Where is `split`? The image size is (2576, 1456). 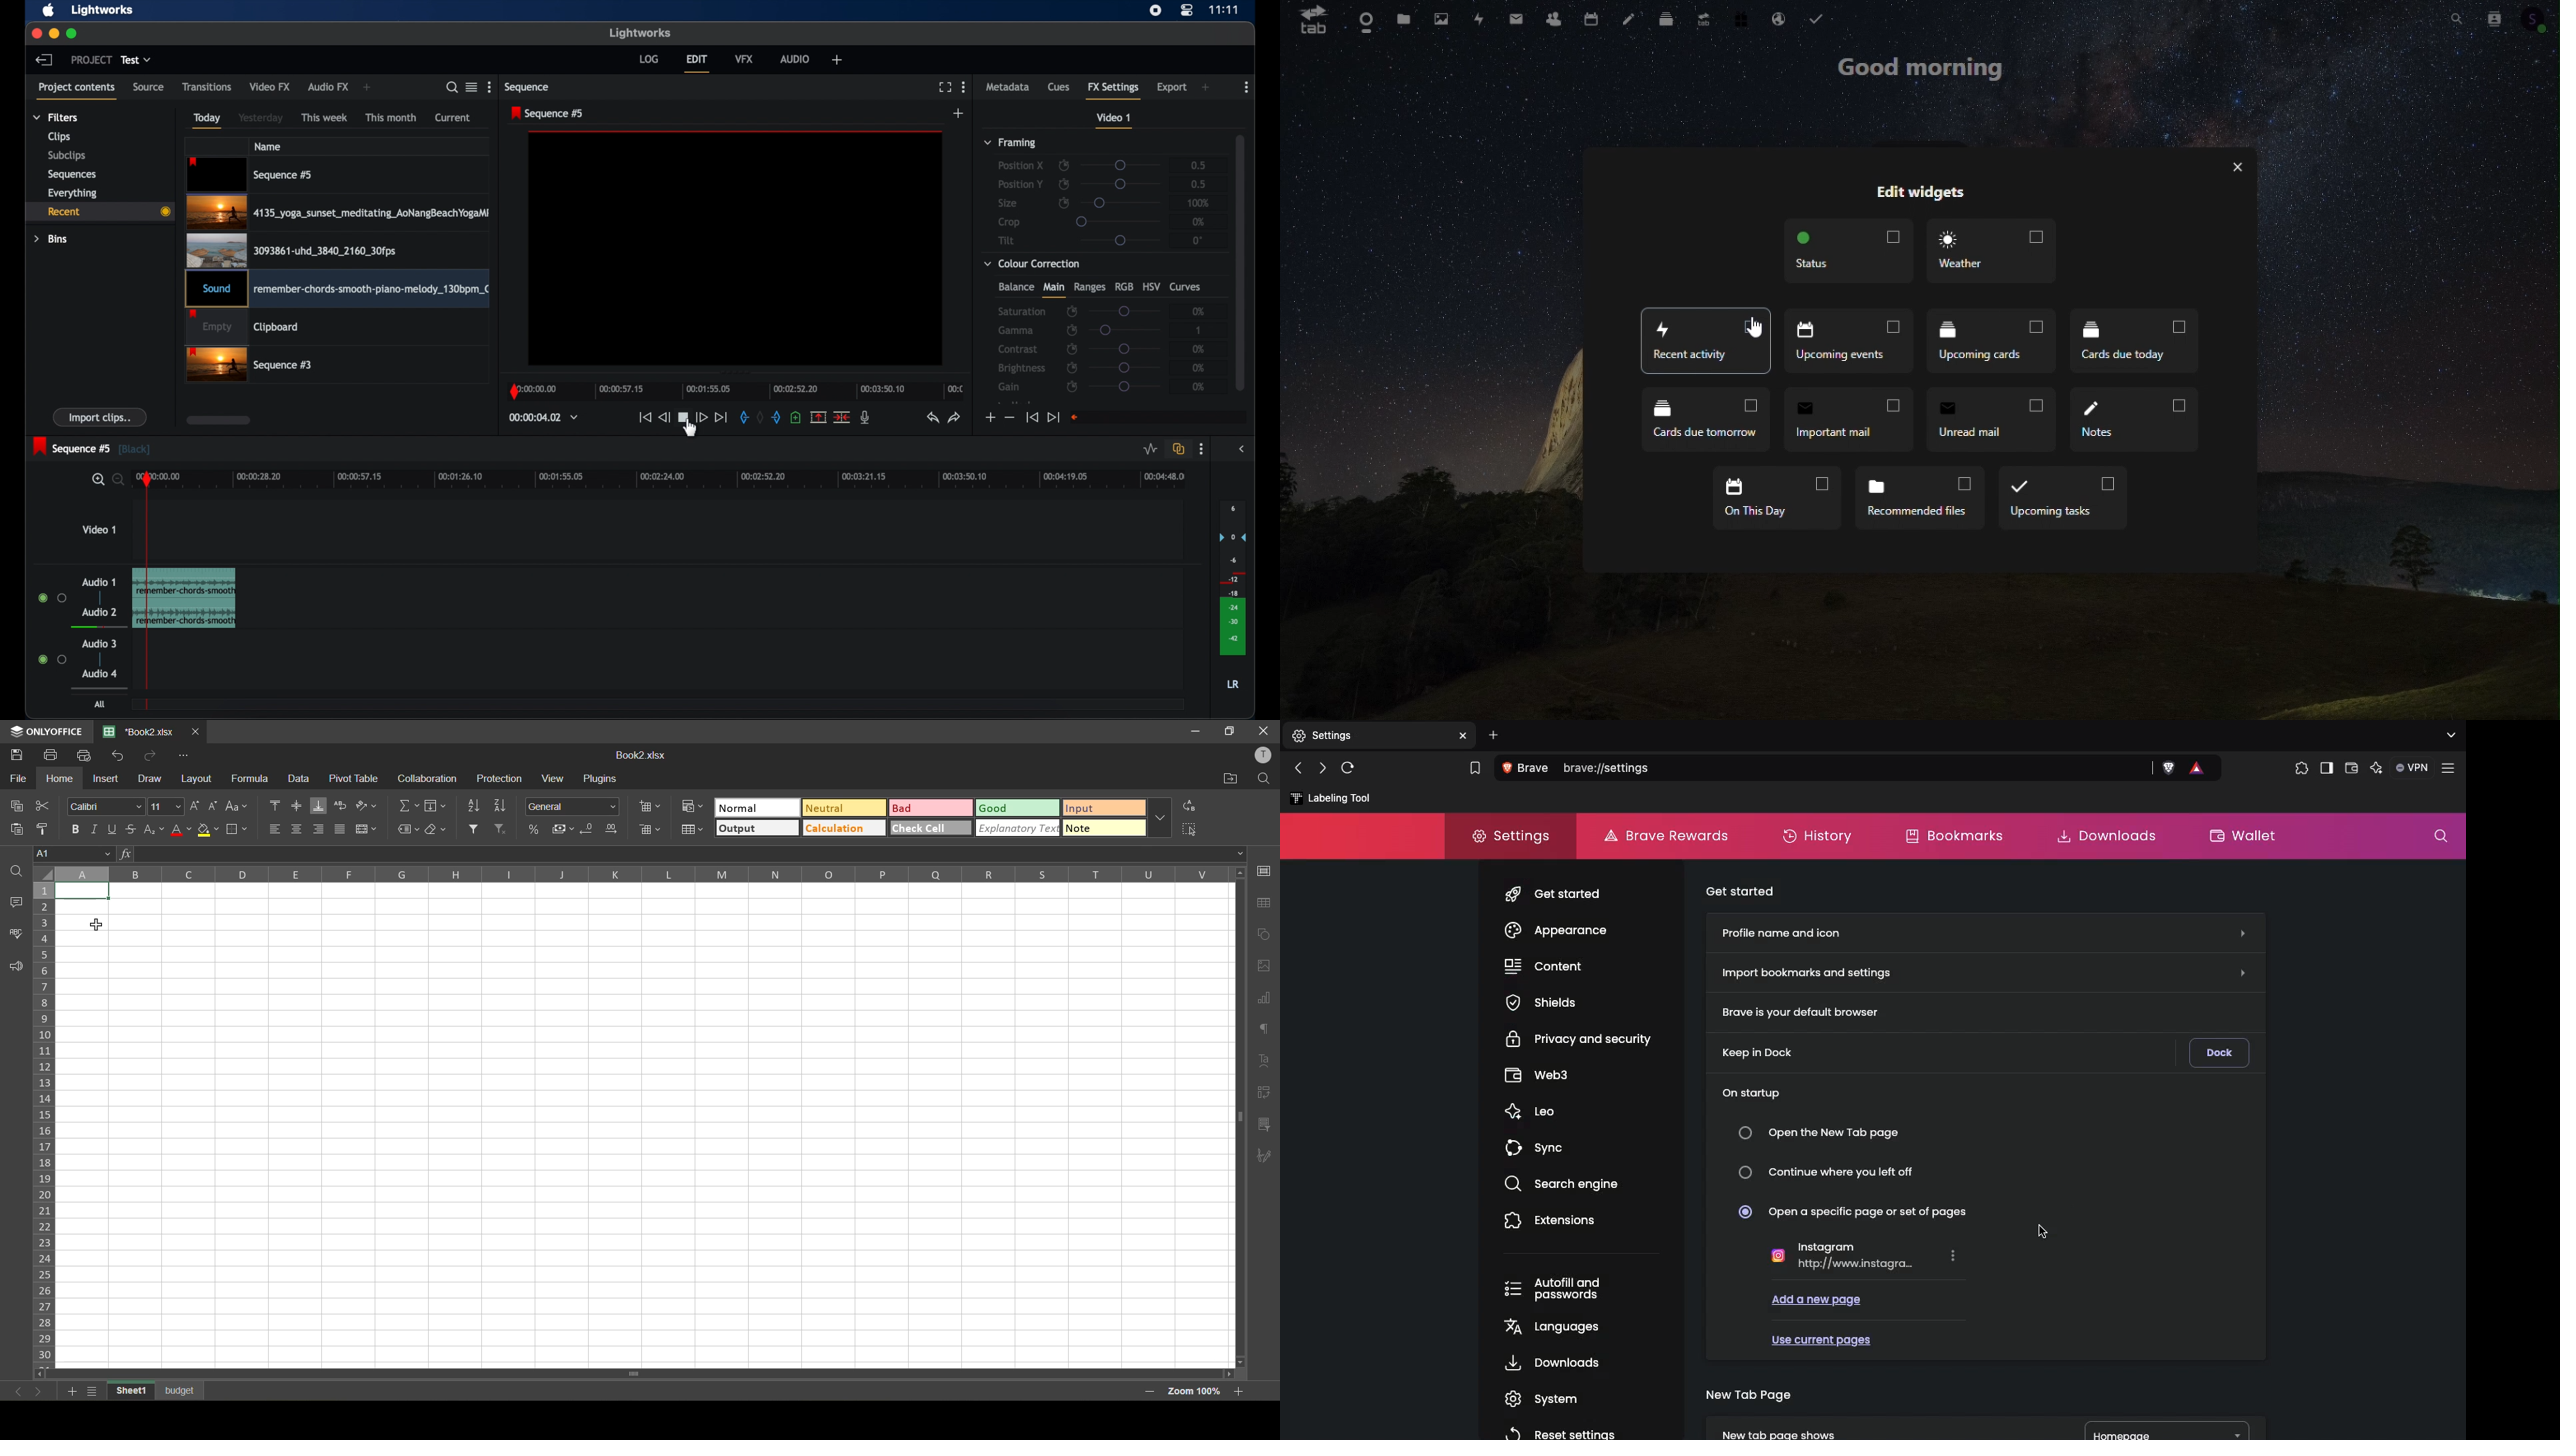
split is located at coordinates (841, 417).